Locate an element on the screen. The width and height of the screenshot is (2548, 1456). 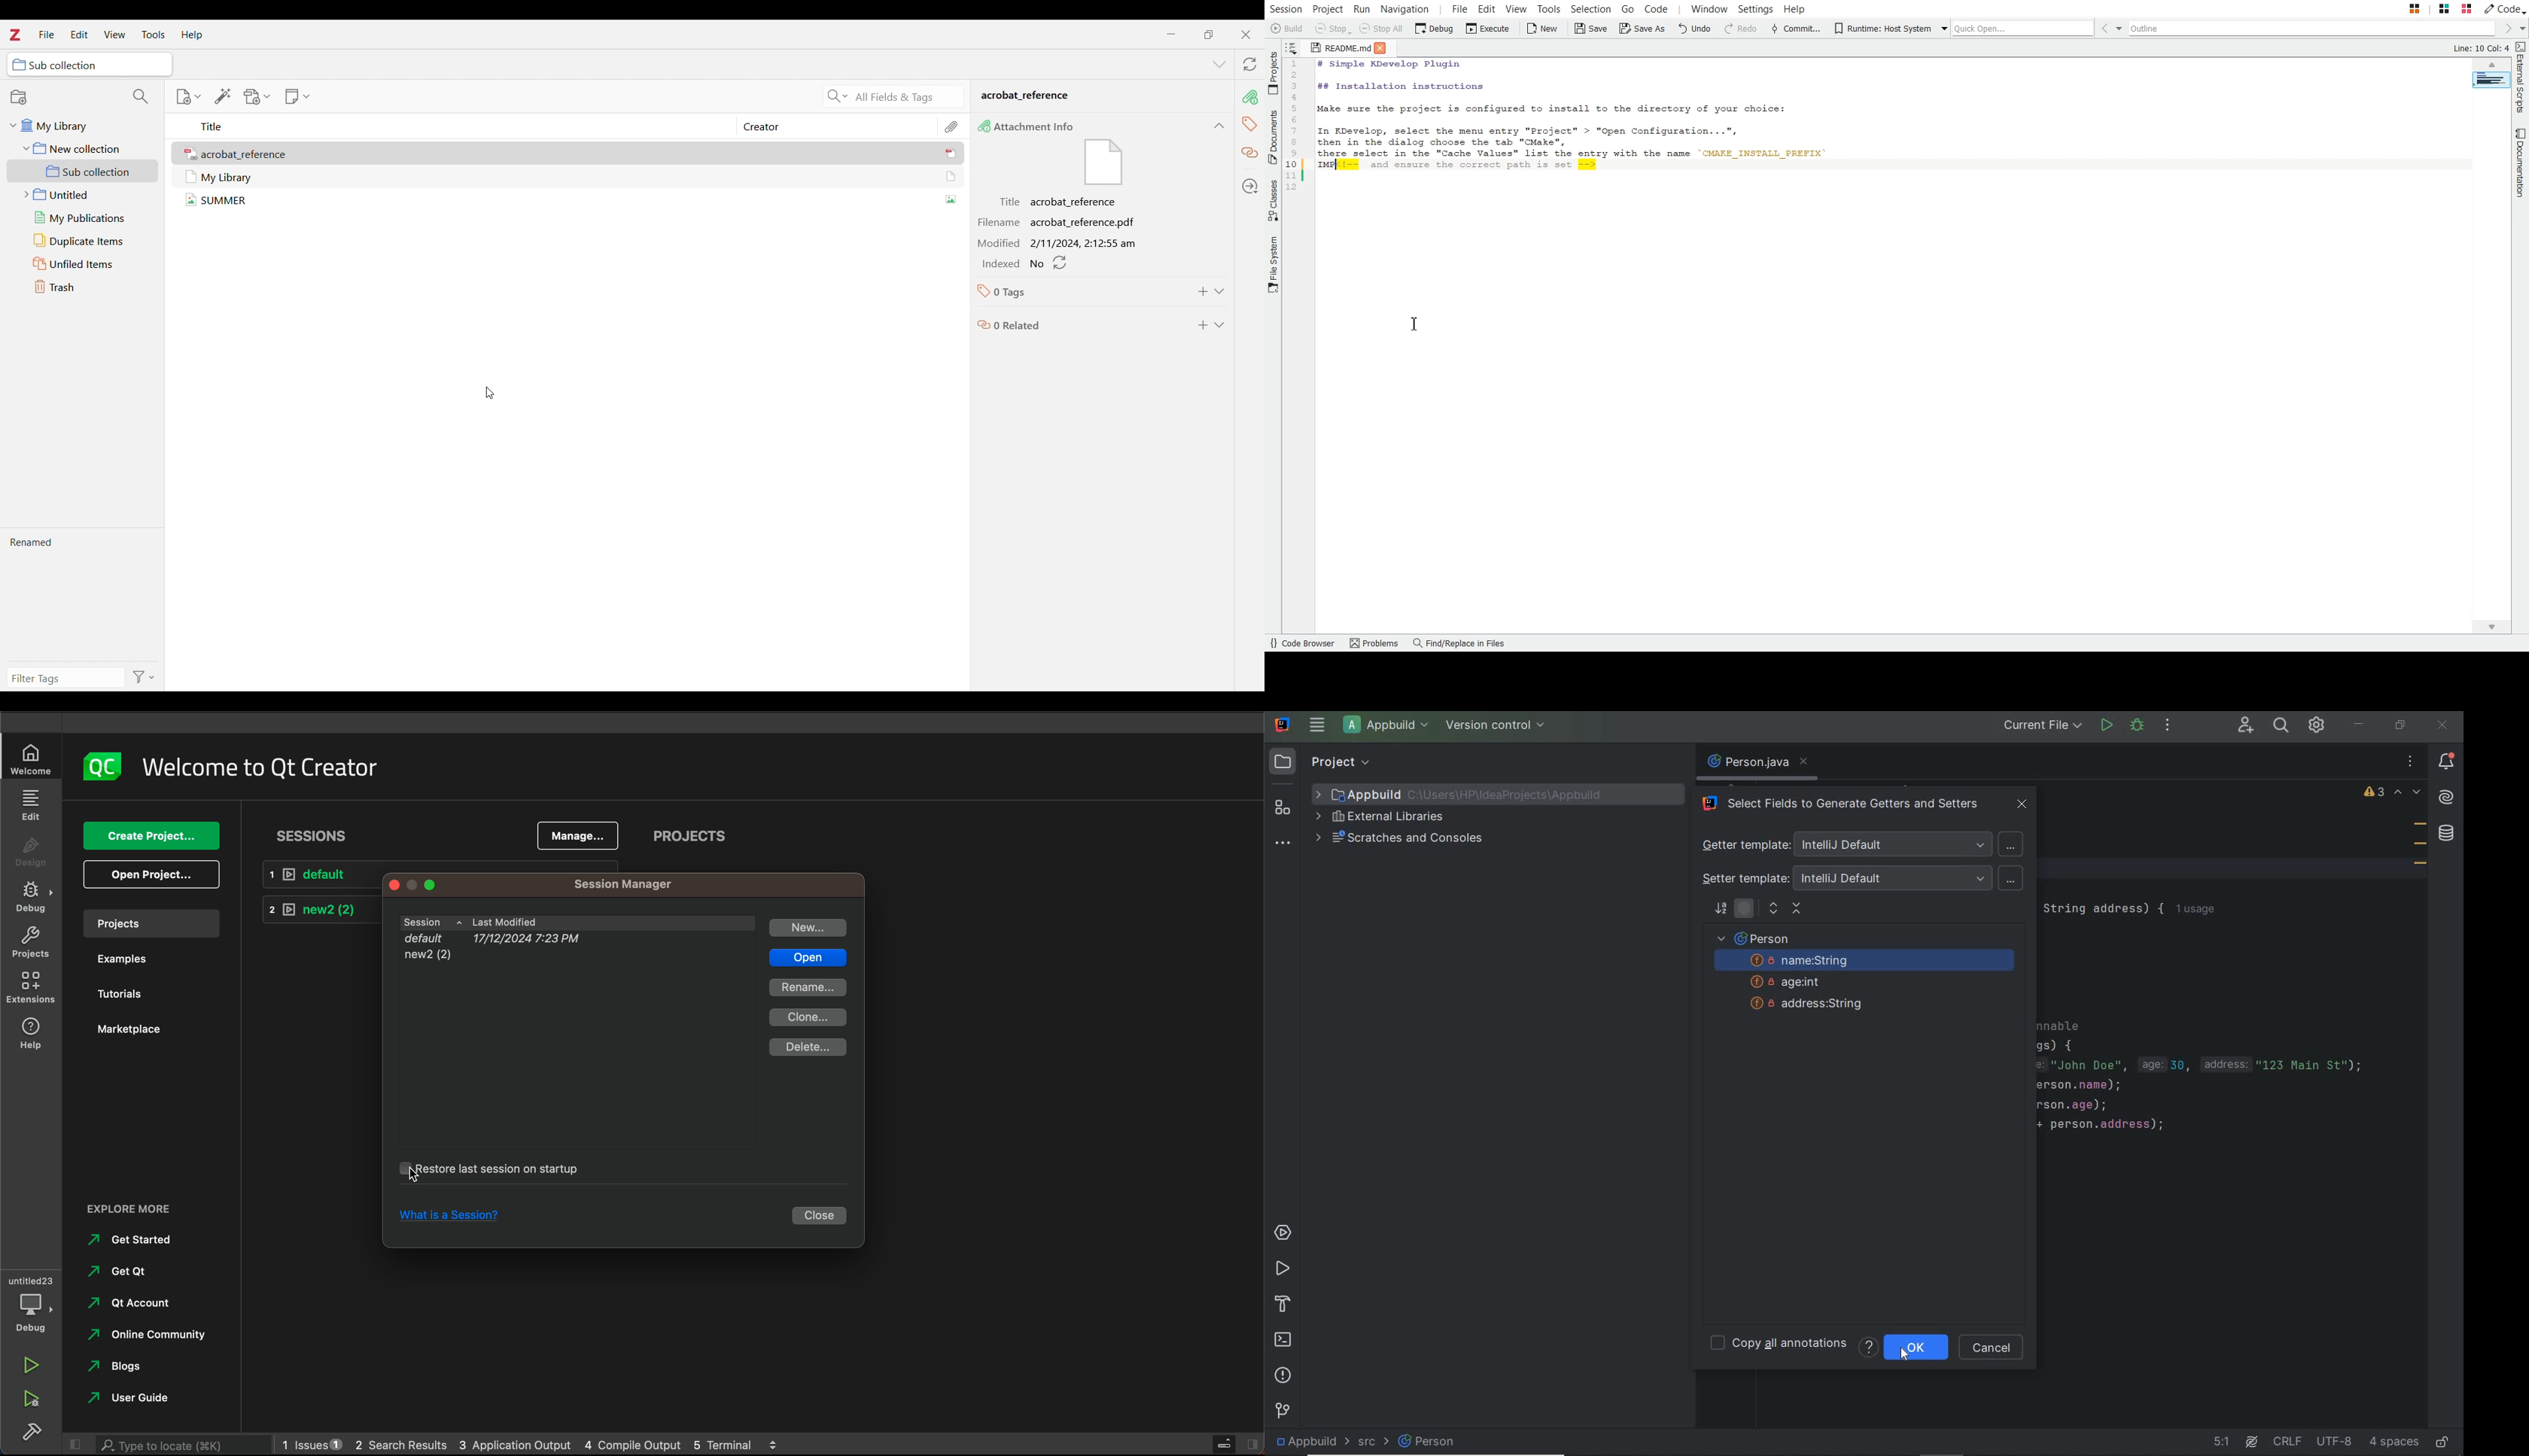
Outline is located at coordinates (2316, 28).